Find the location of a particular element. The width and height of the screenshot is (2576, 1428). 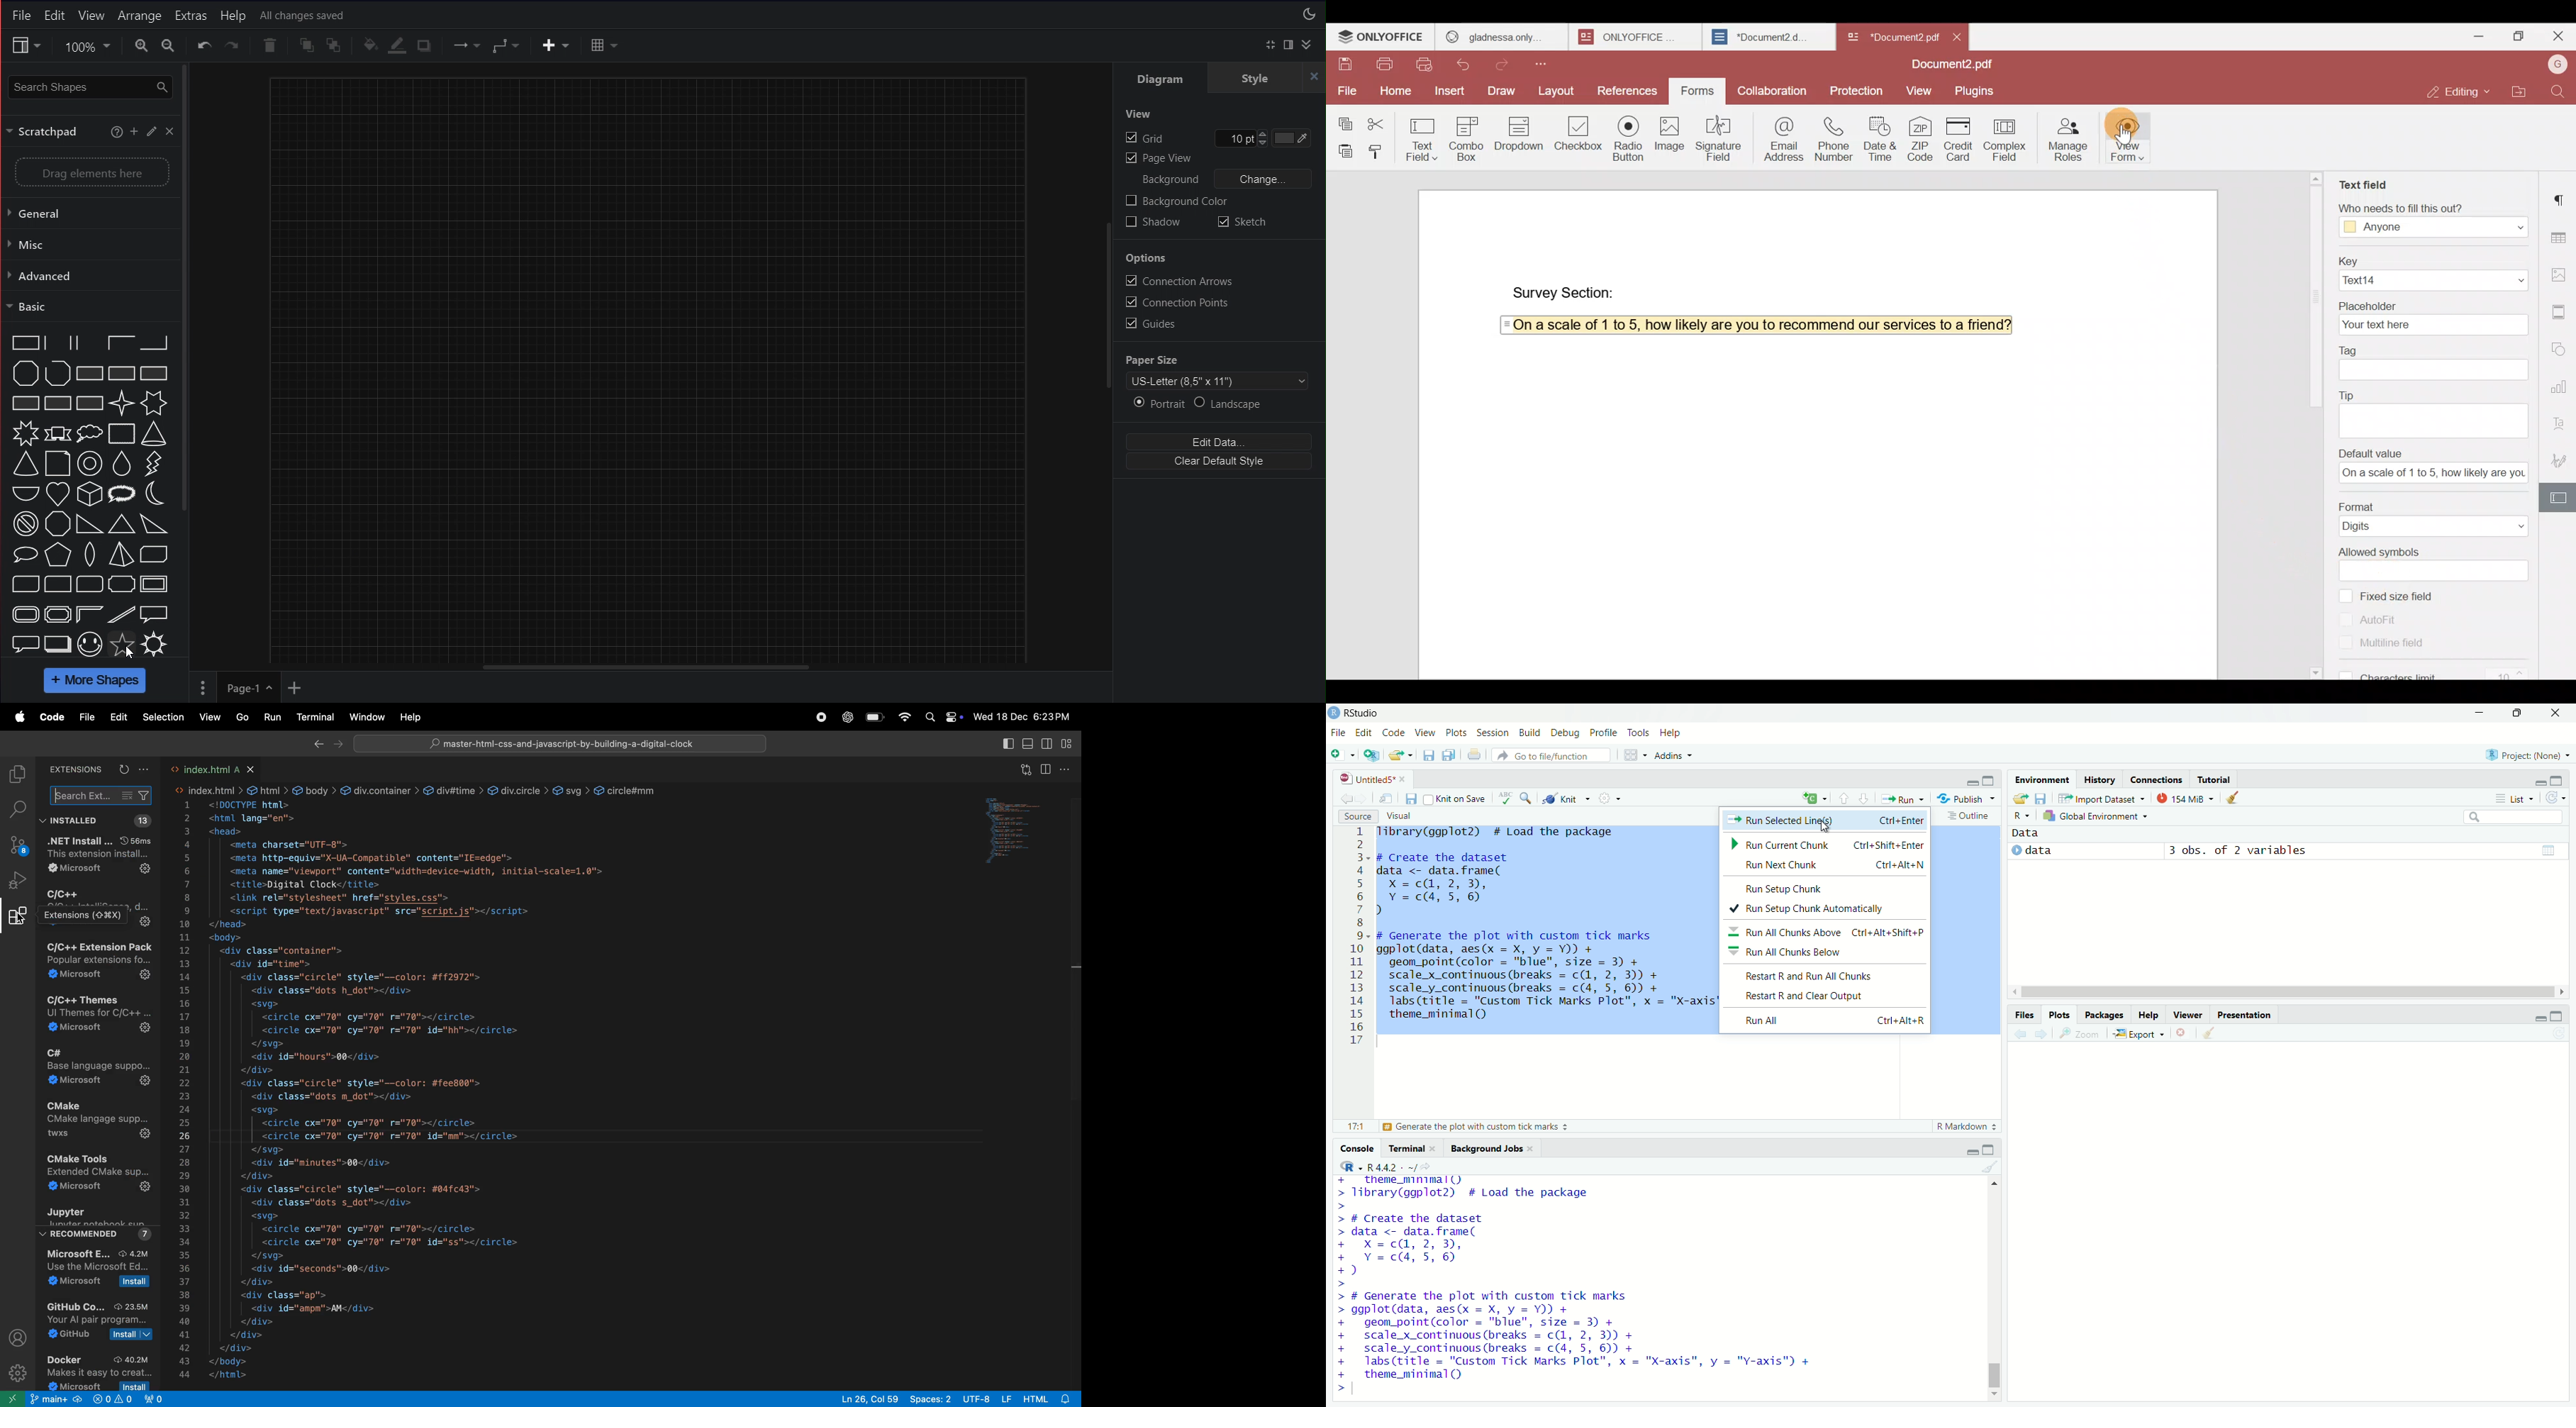

view a larger version of the plot in new window  is located at coordinates (2080, 1034).